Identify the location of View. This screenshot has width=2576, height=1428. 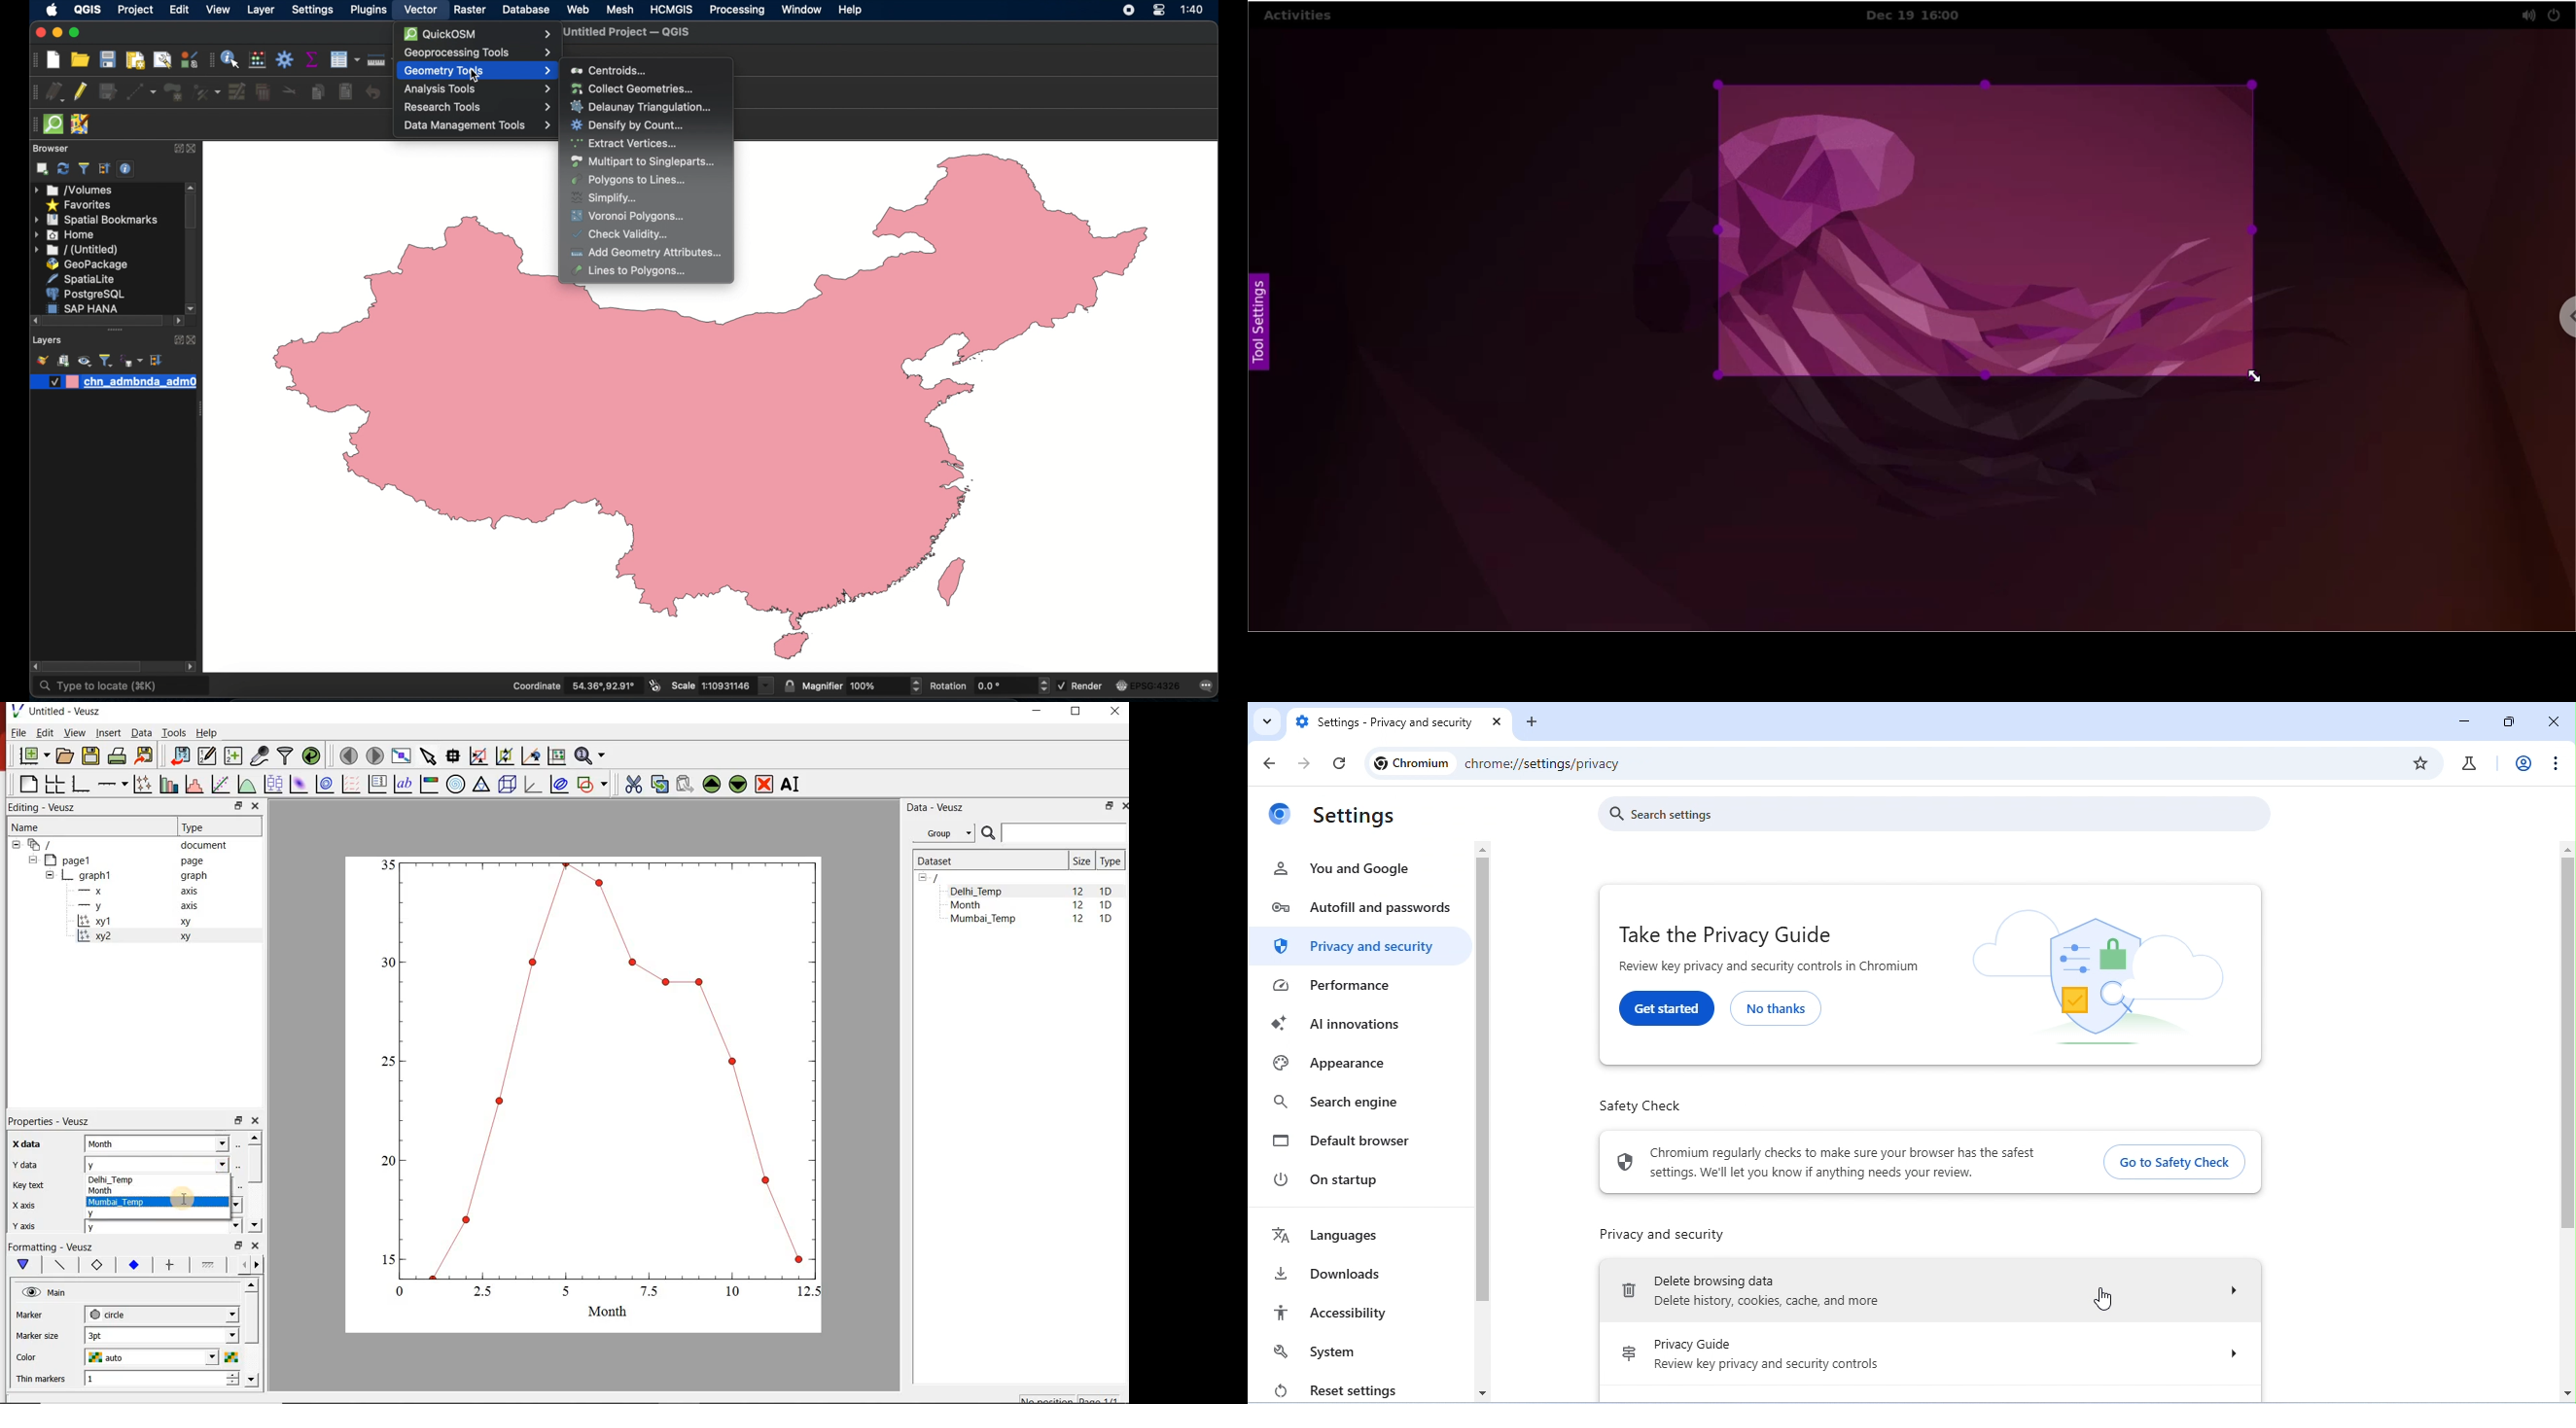
(74, 732).